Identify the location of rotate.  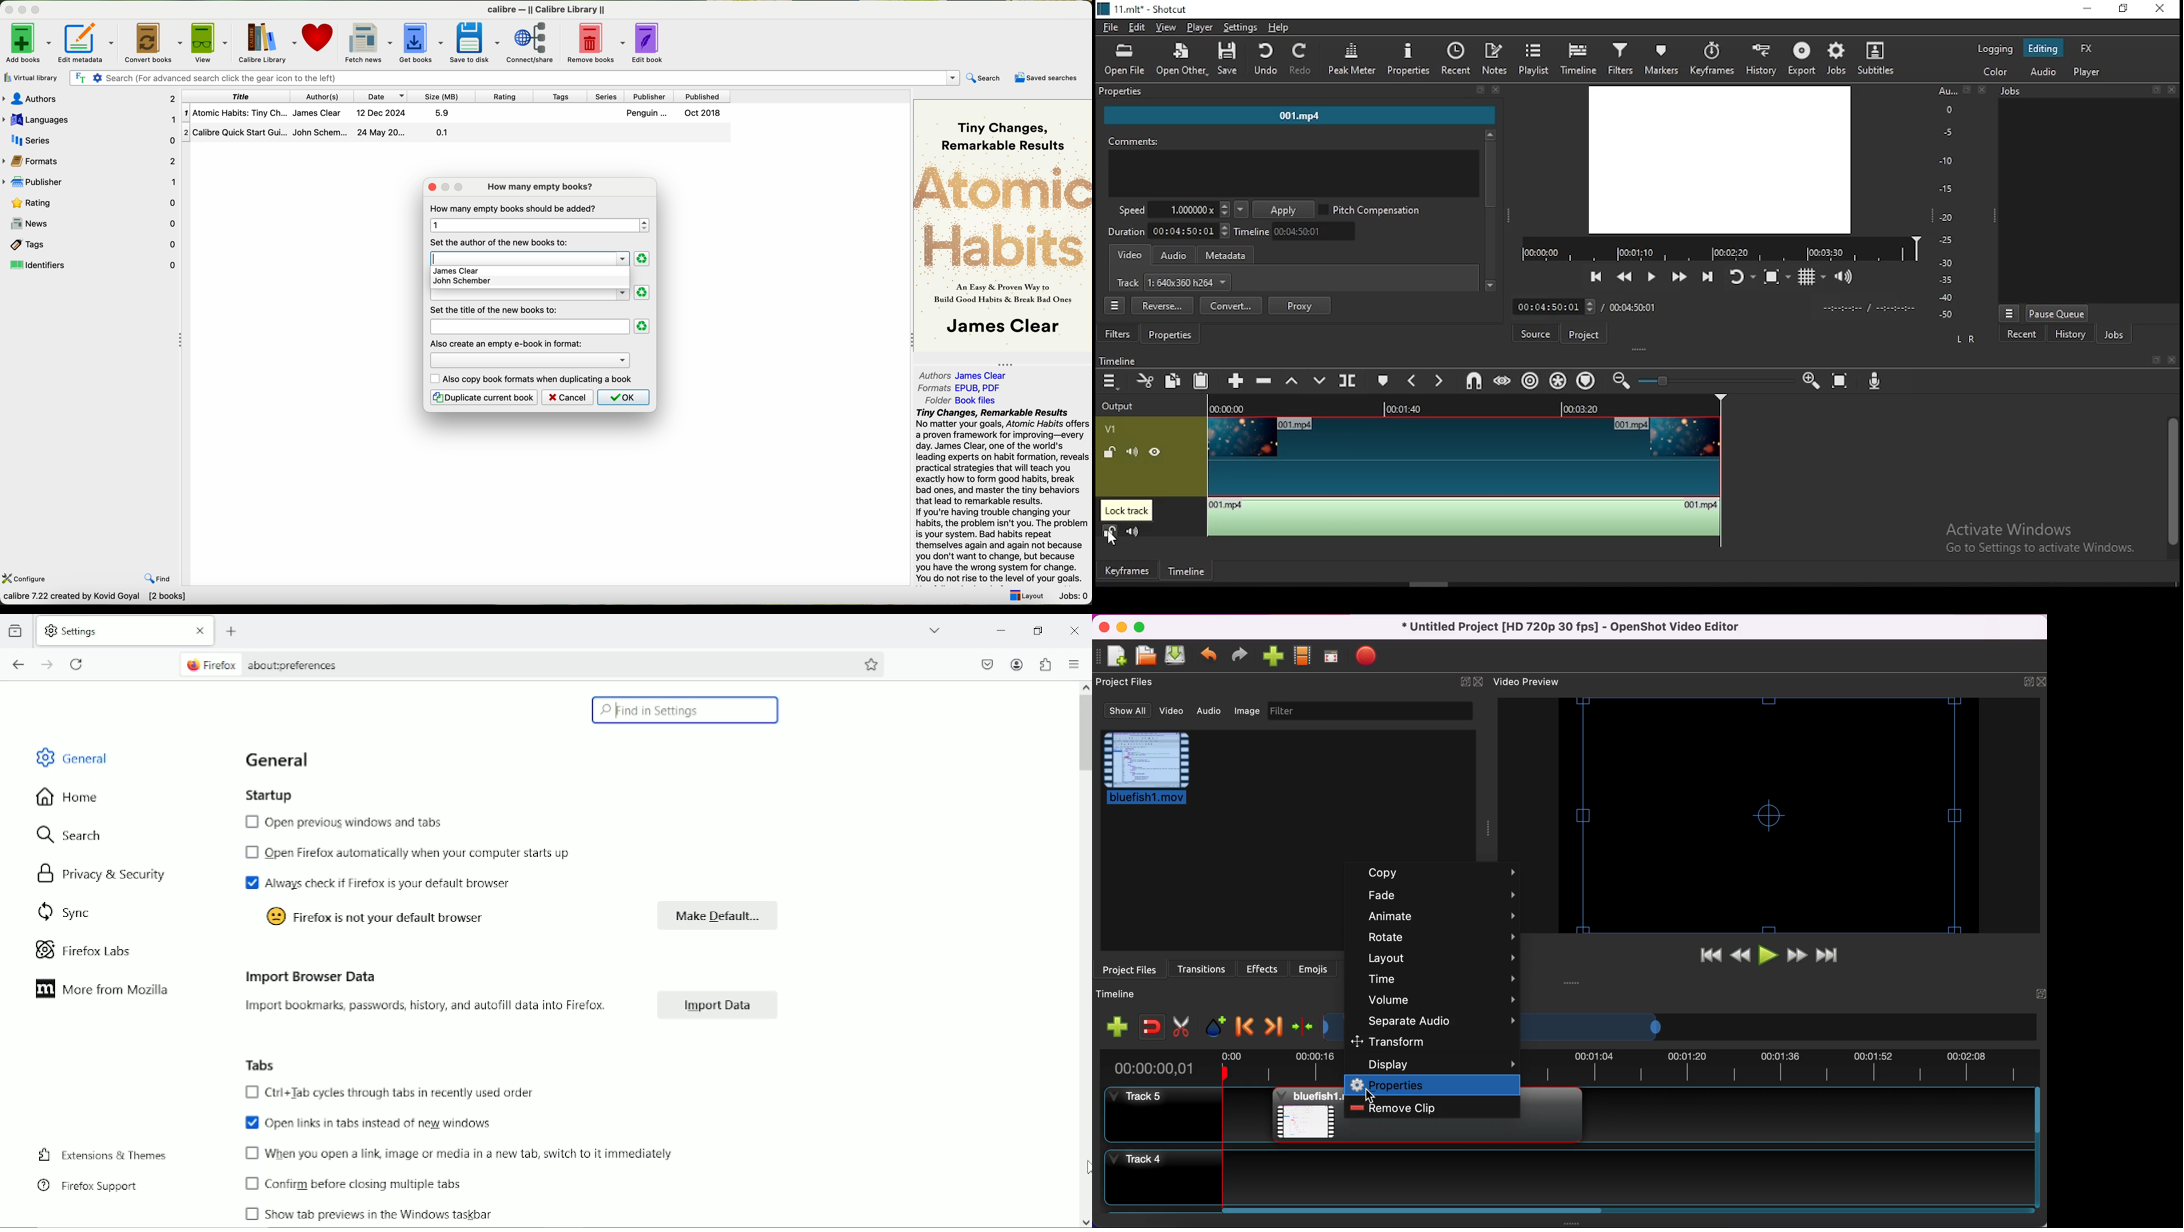
(1440, 937).